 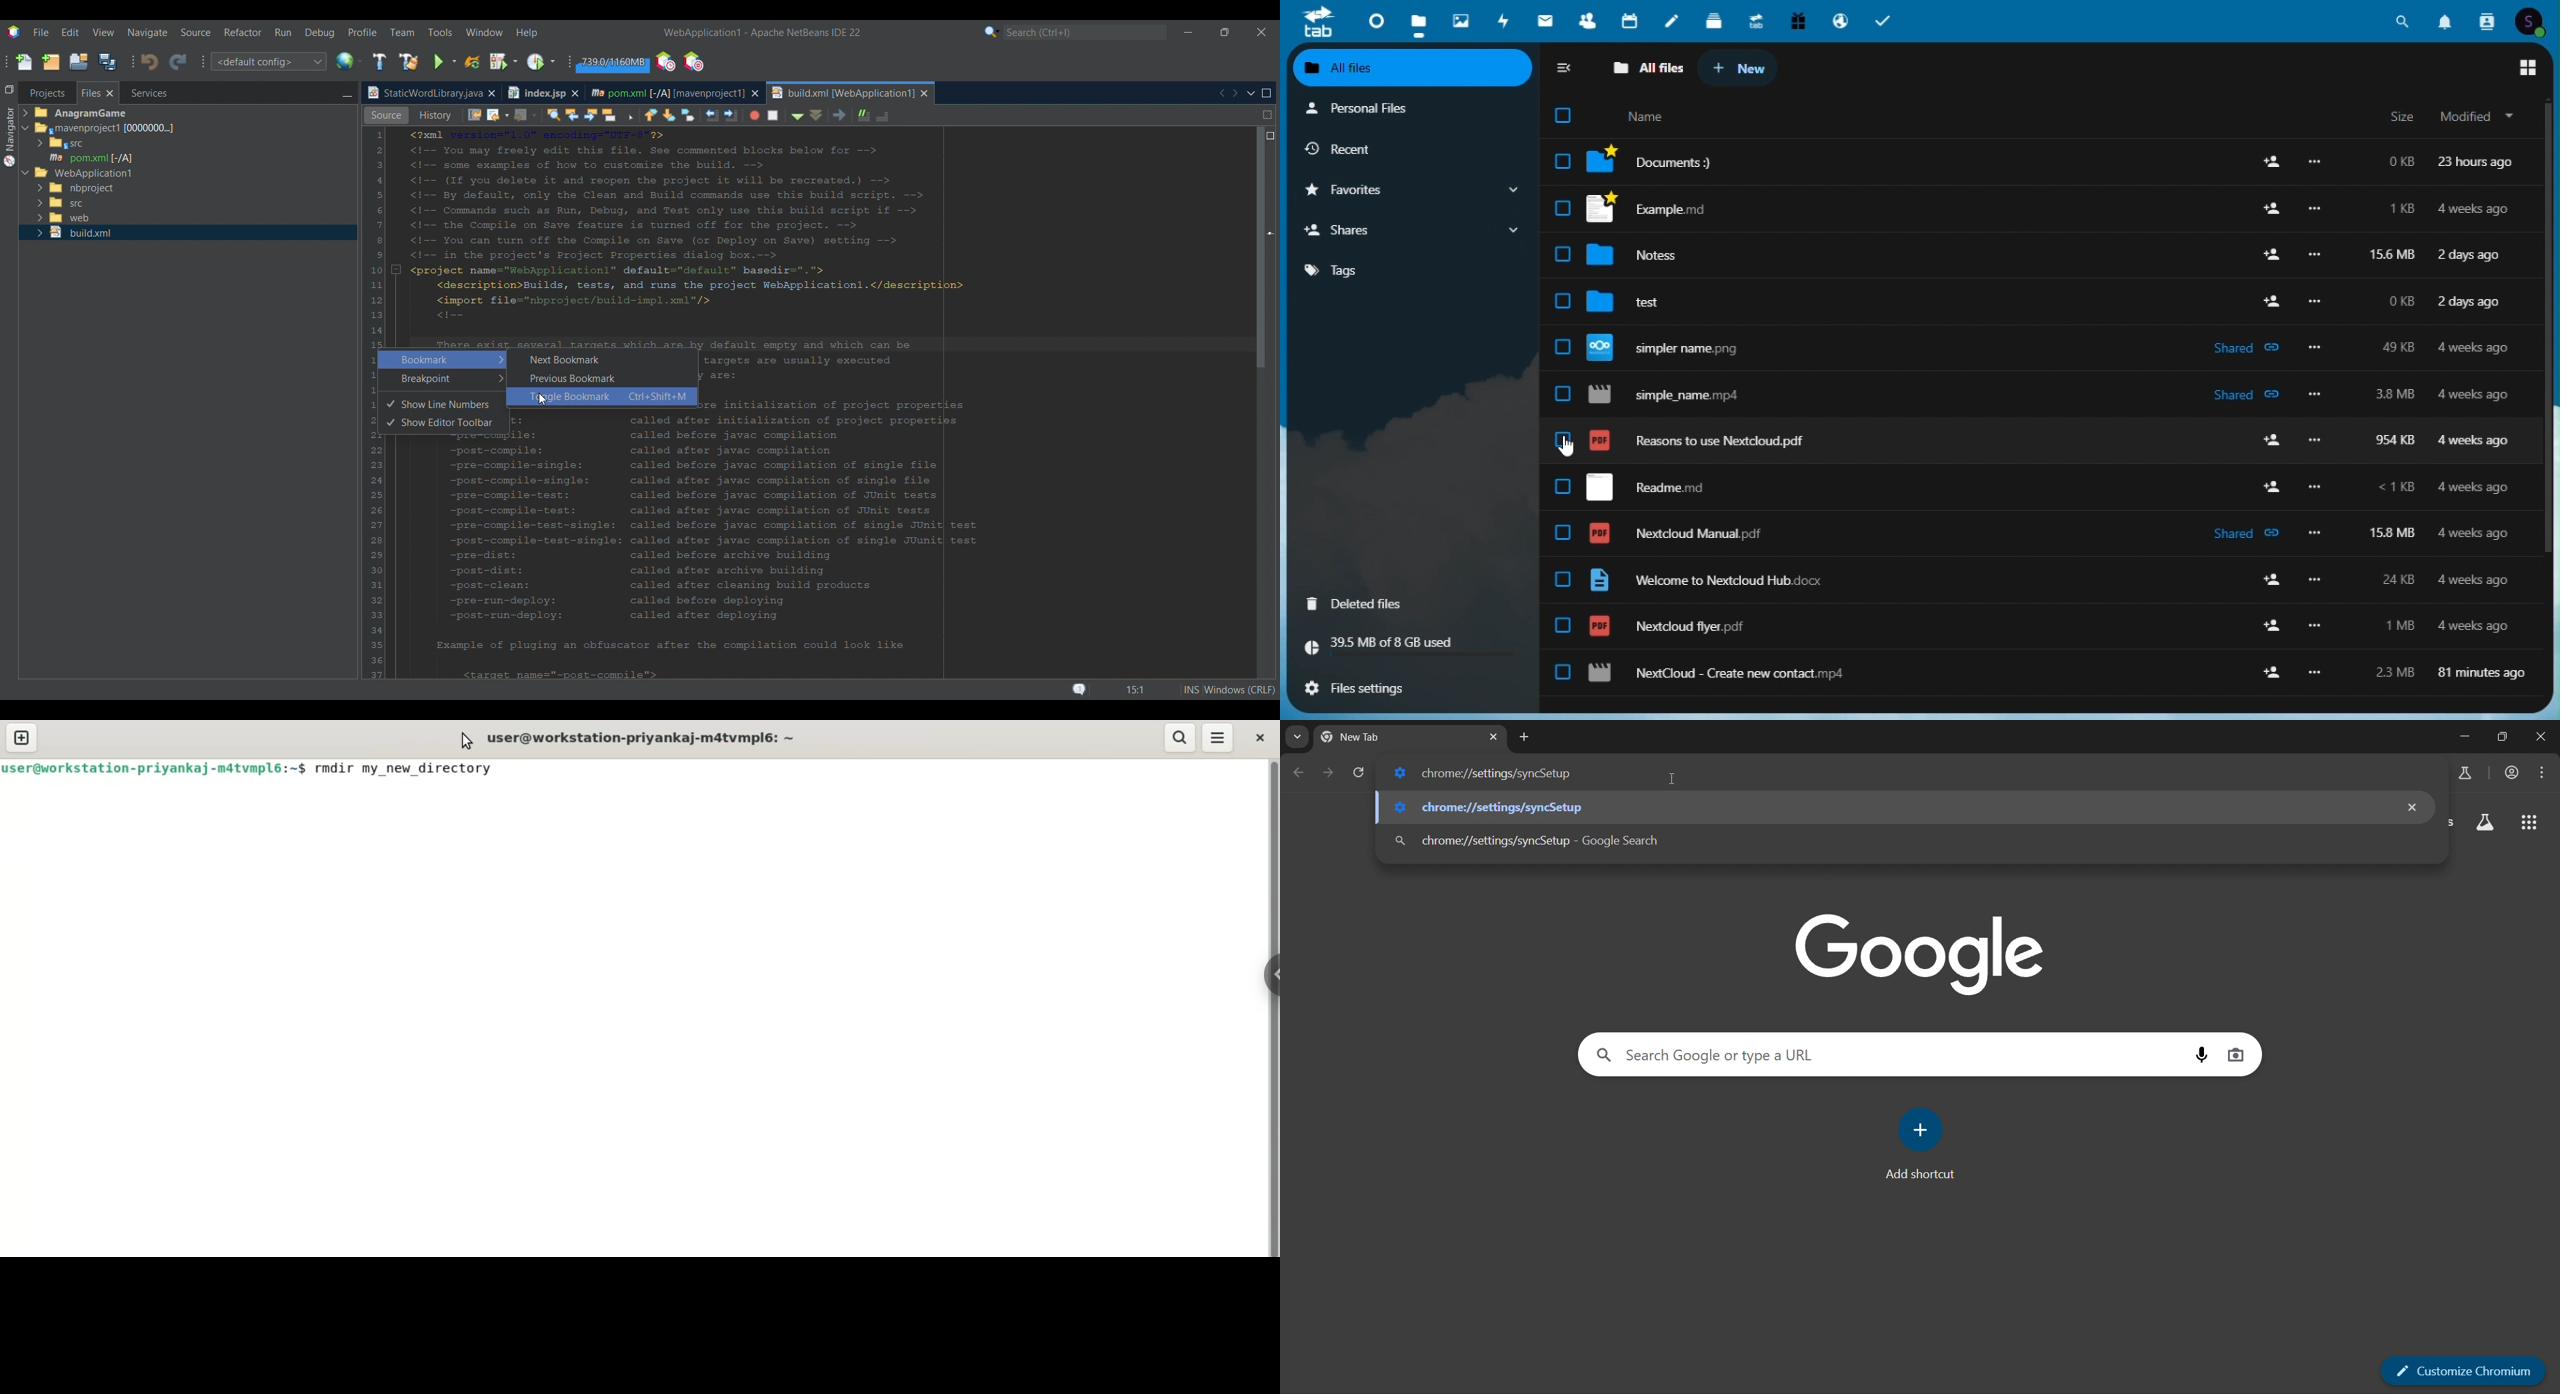 What do you see at coordinates (2400, 210) in the screenshot?
I see `1kb` at bounding box center [2400, 210].